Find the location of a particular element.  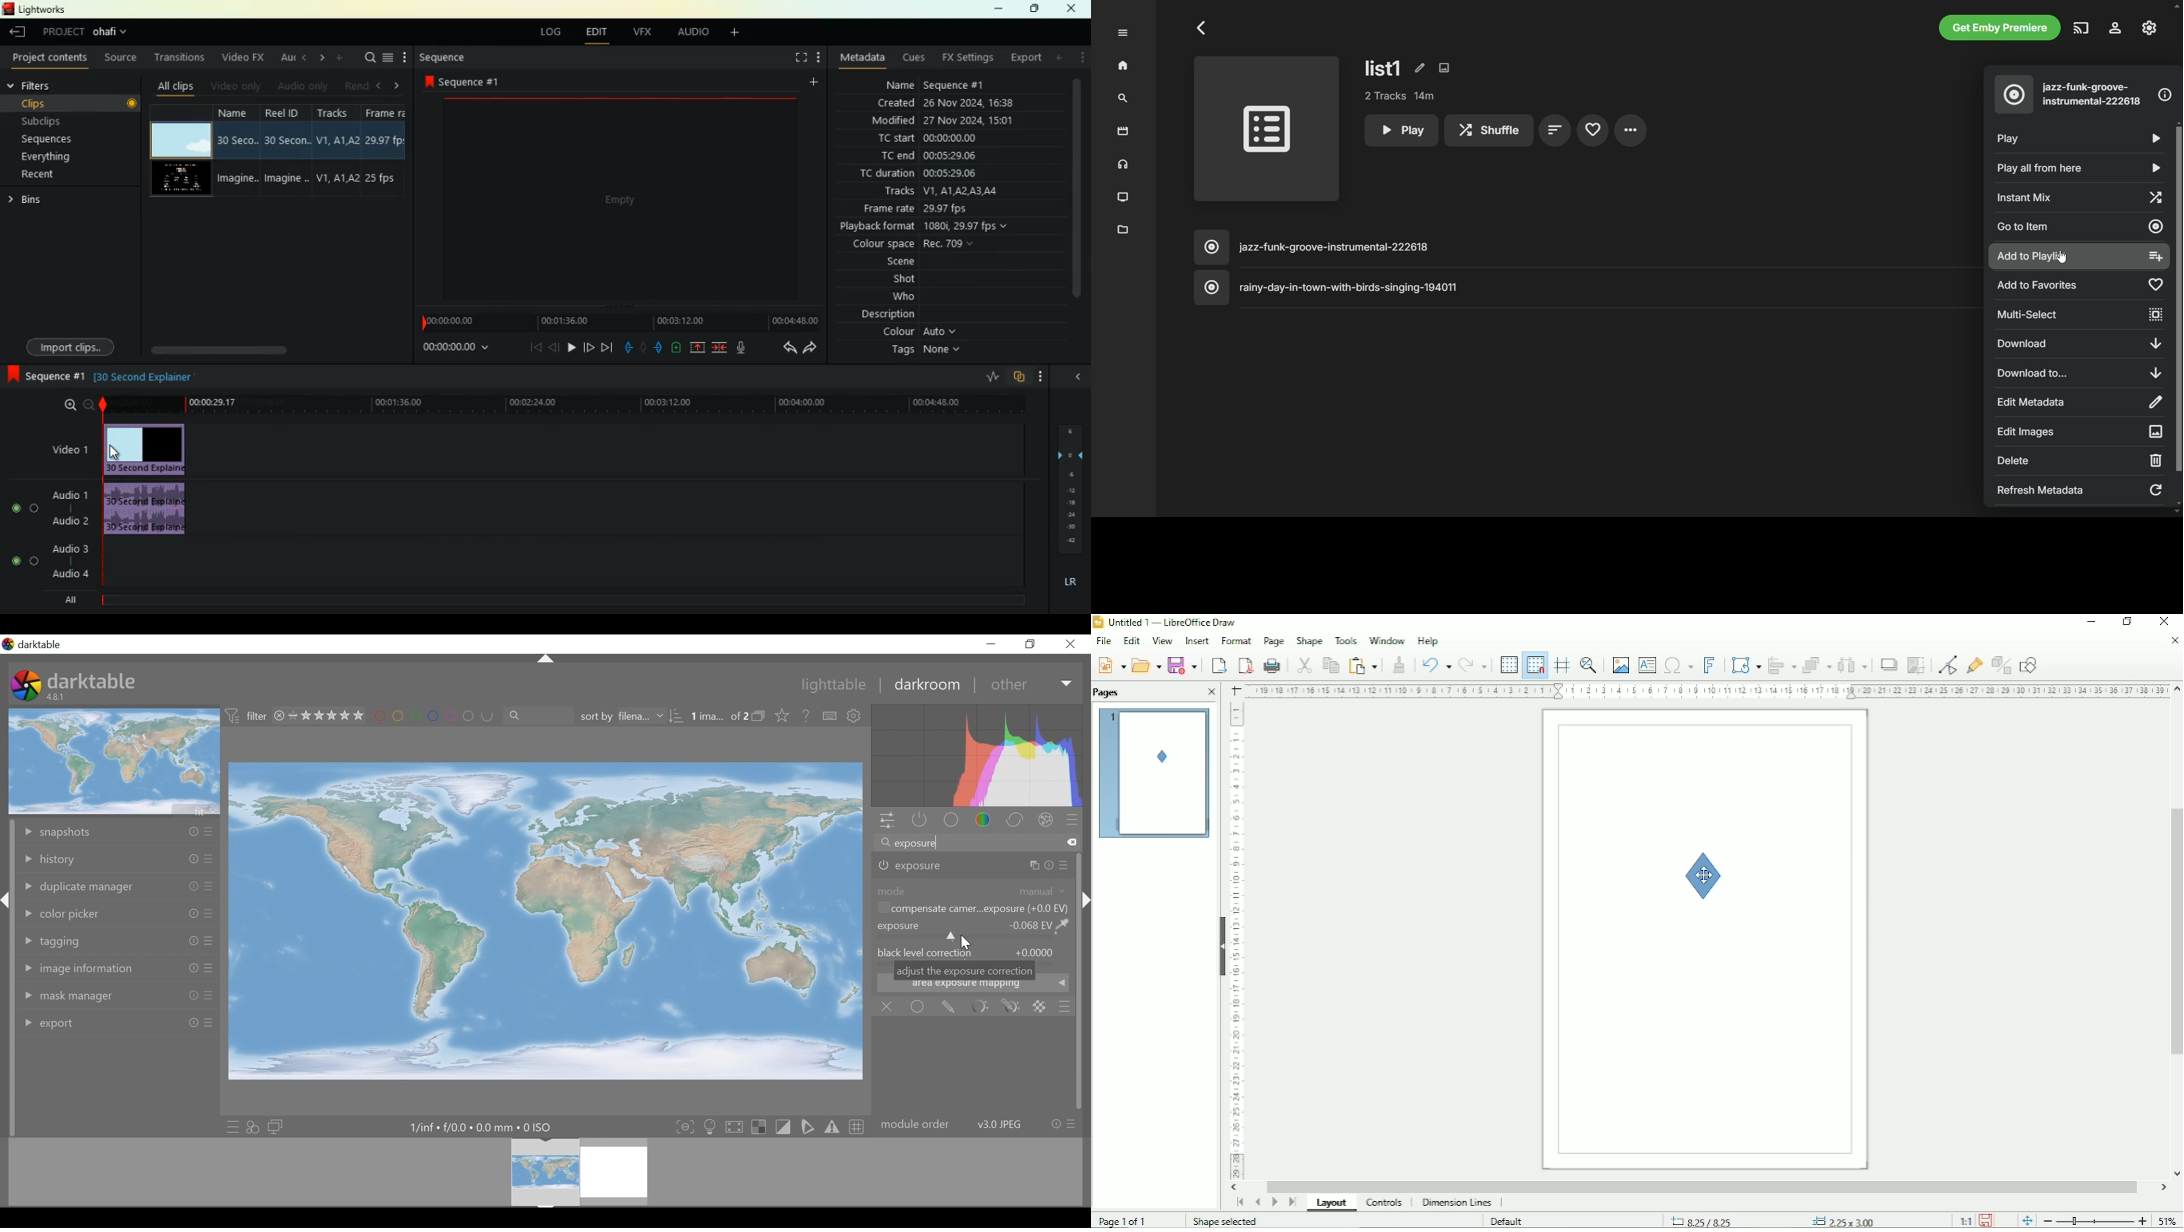

Transformation is located at coordinates (1743, 664).